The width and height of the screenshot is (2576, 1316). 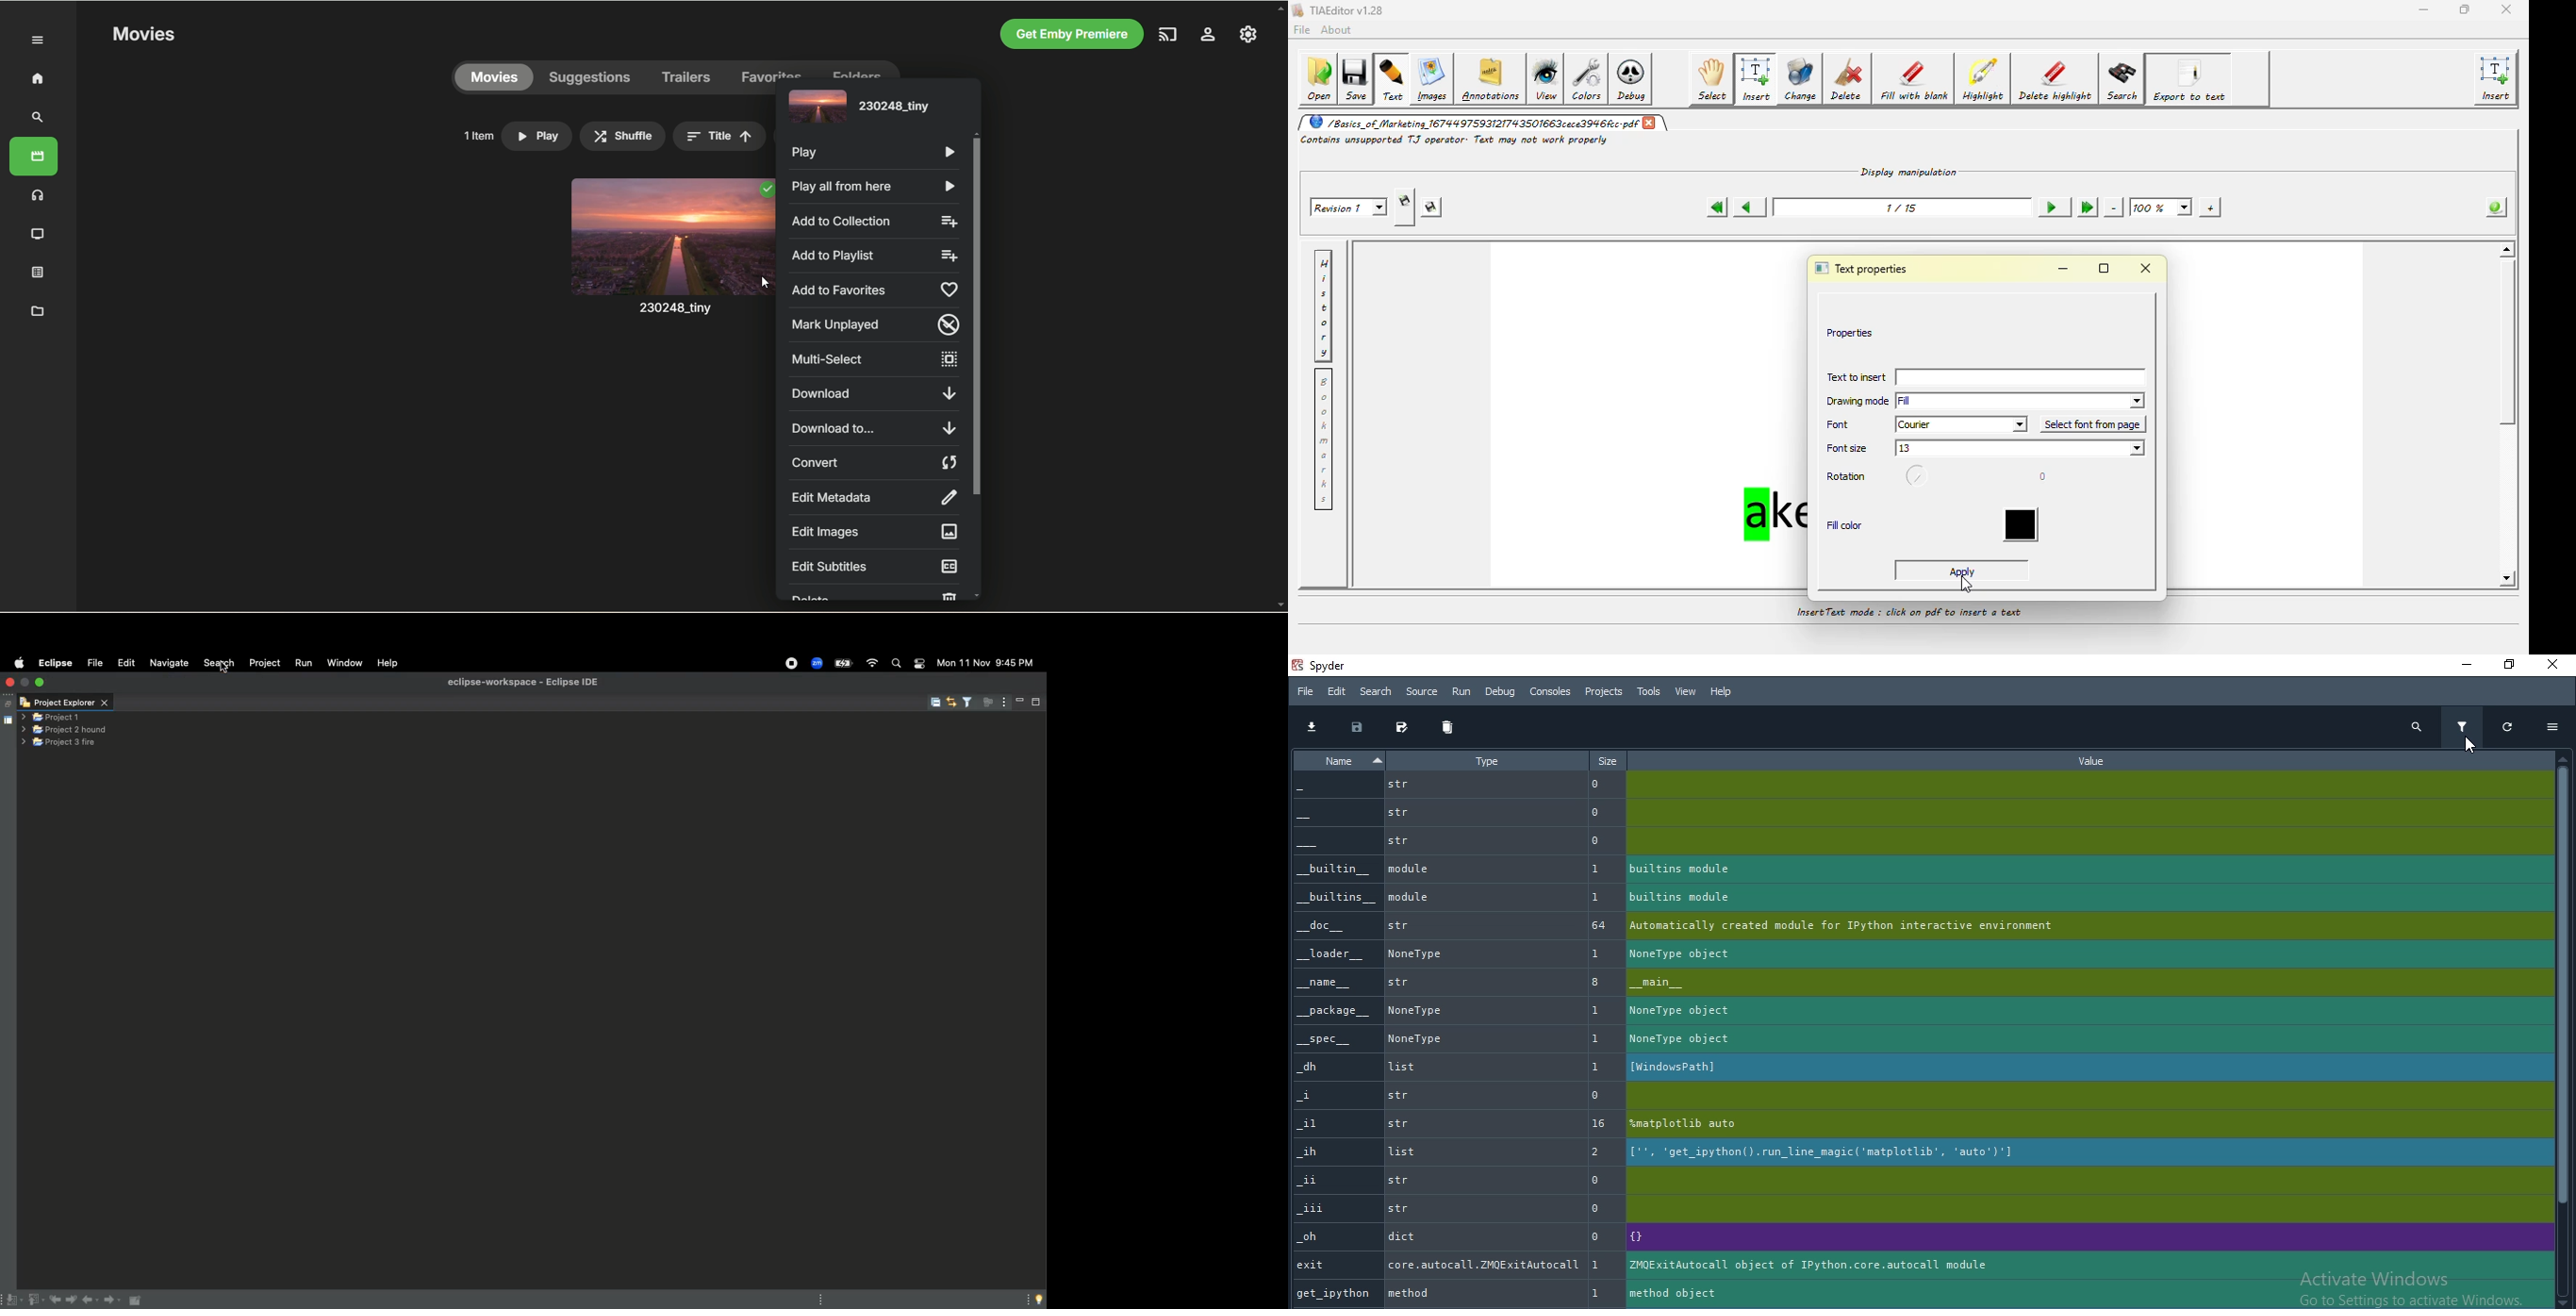 What do you see at coordinates (843, 663) in the screenshot?
I see `Charge` at bounding box center [843, 663].